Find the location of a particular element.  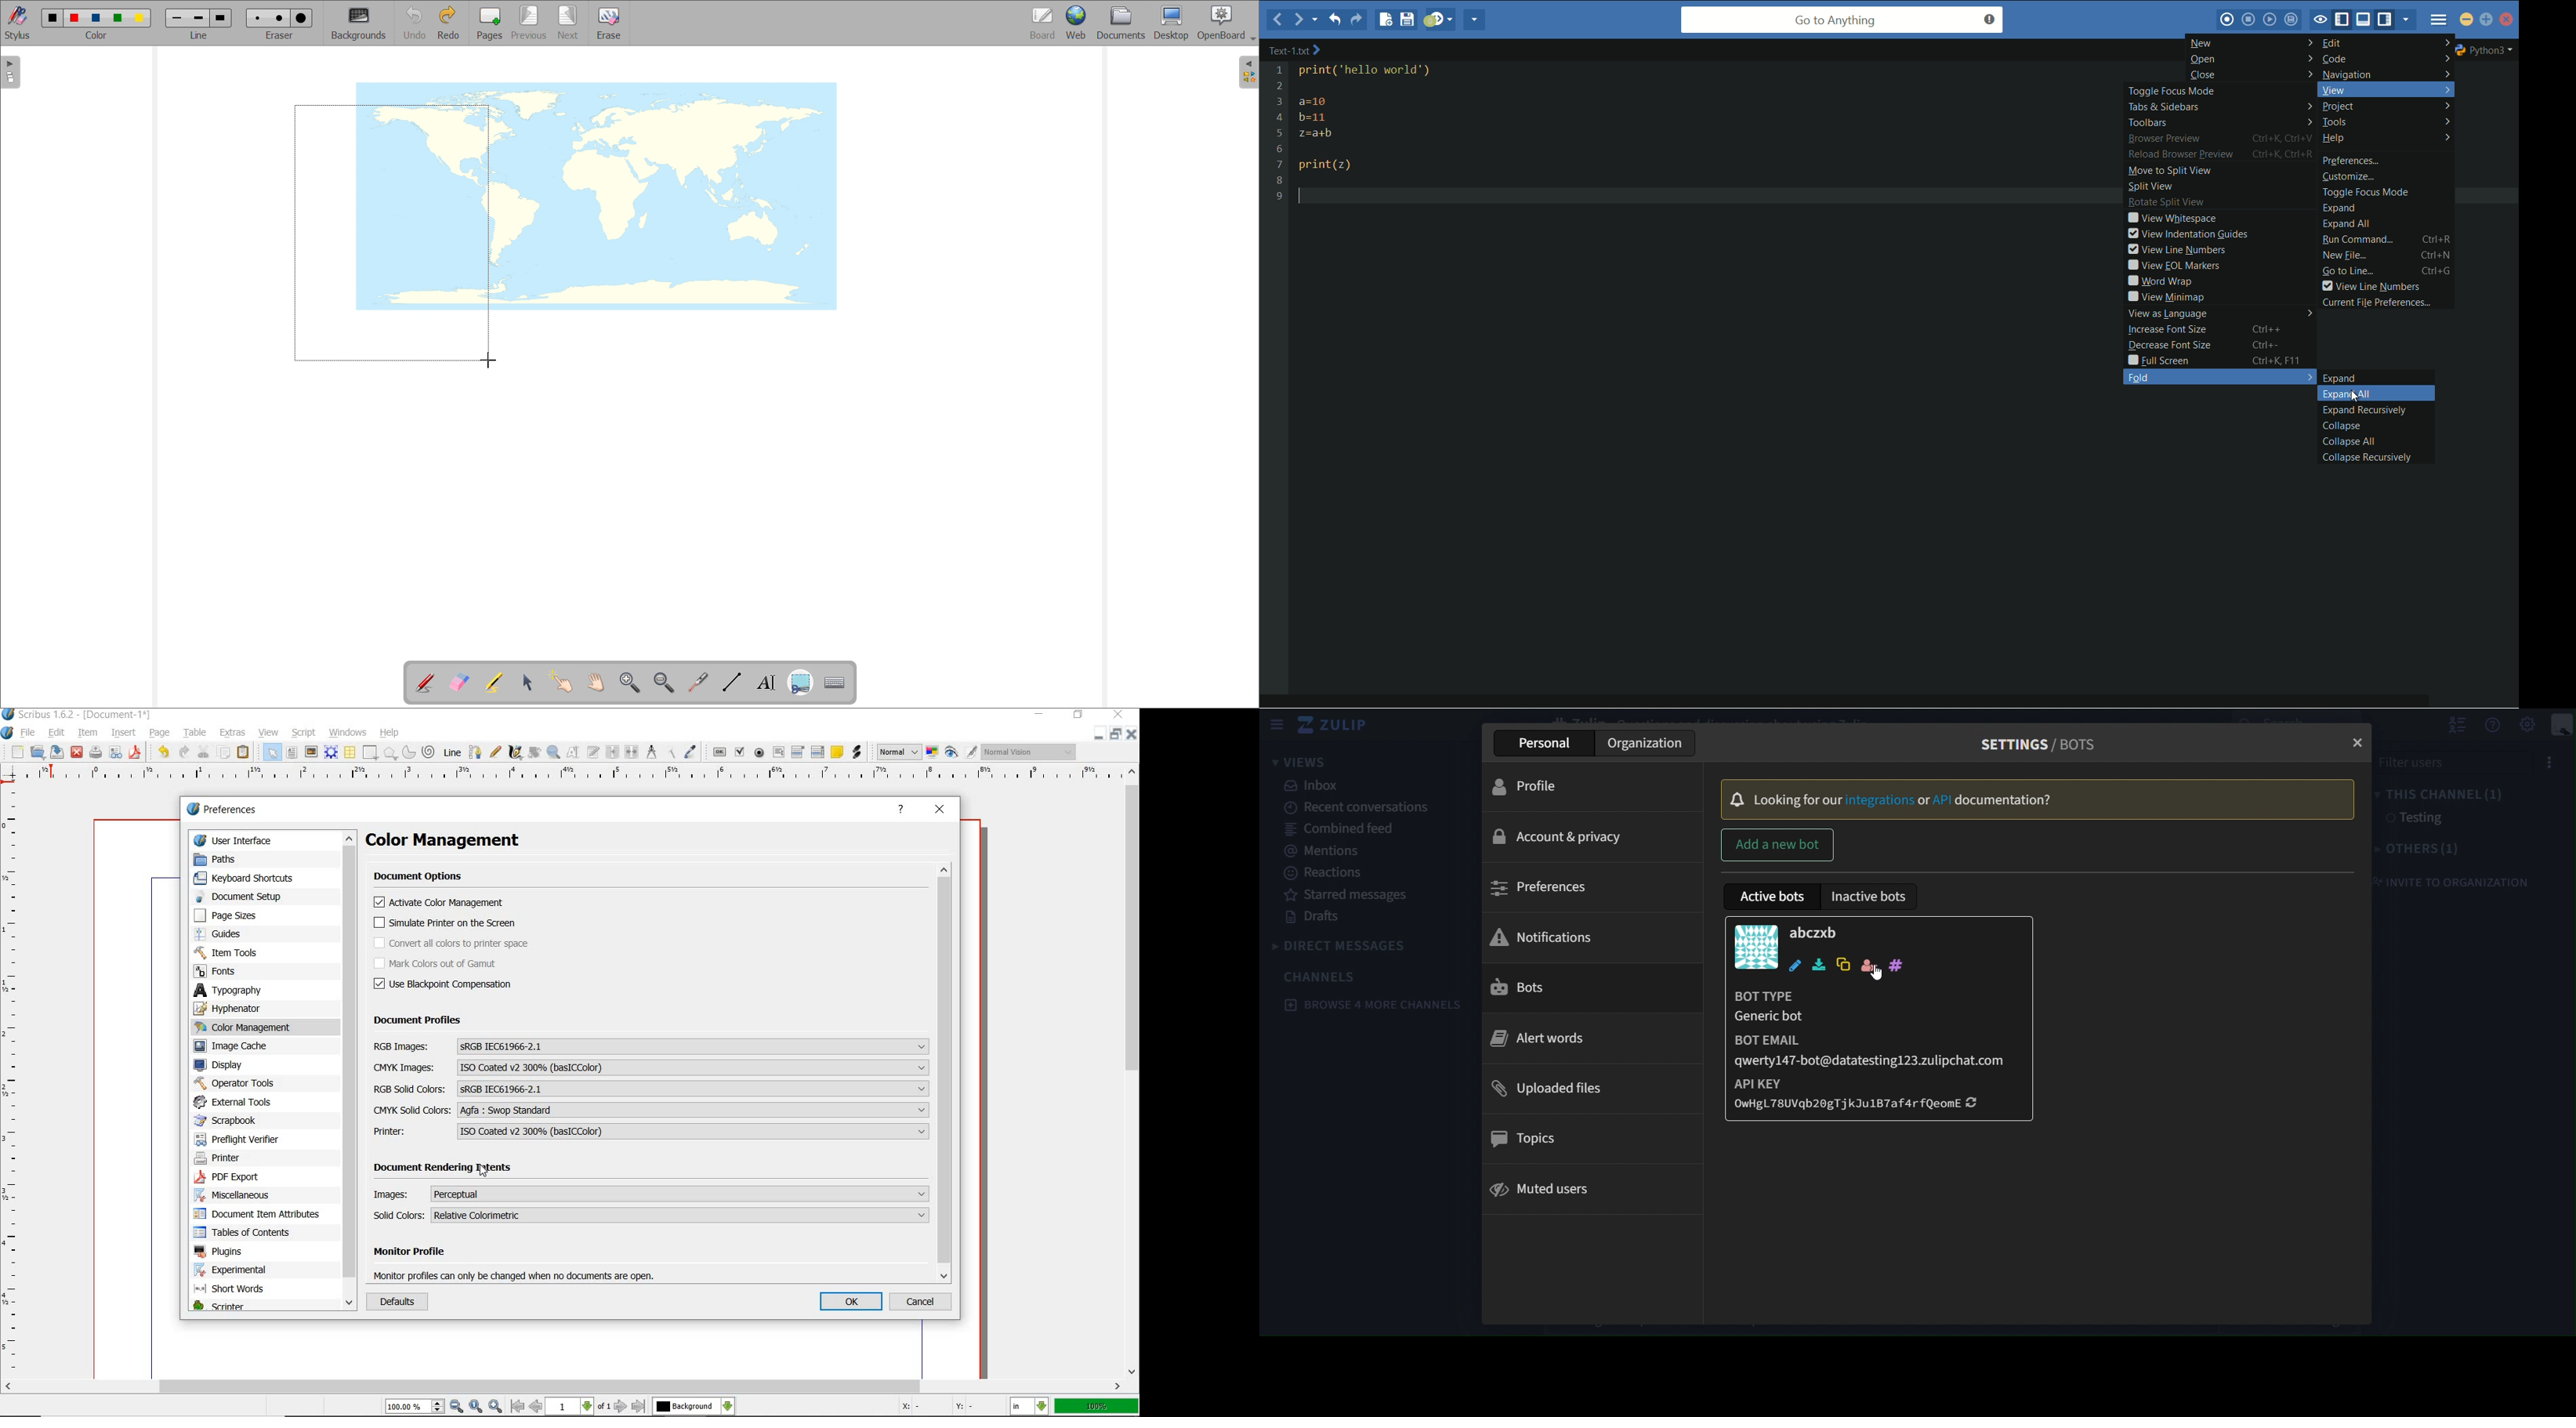

visual appearance of the display is located at coordinates (1029, 753).